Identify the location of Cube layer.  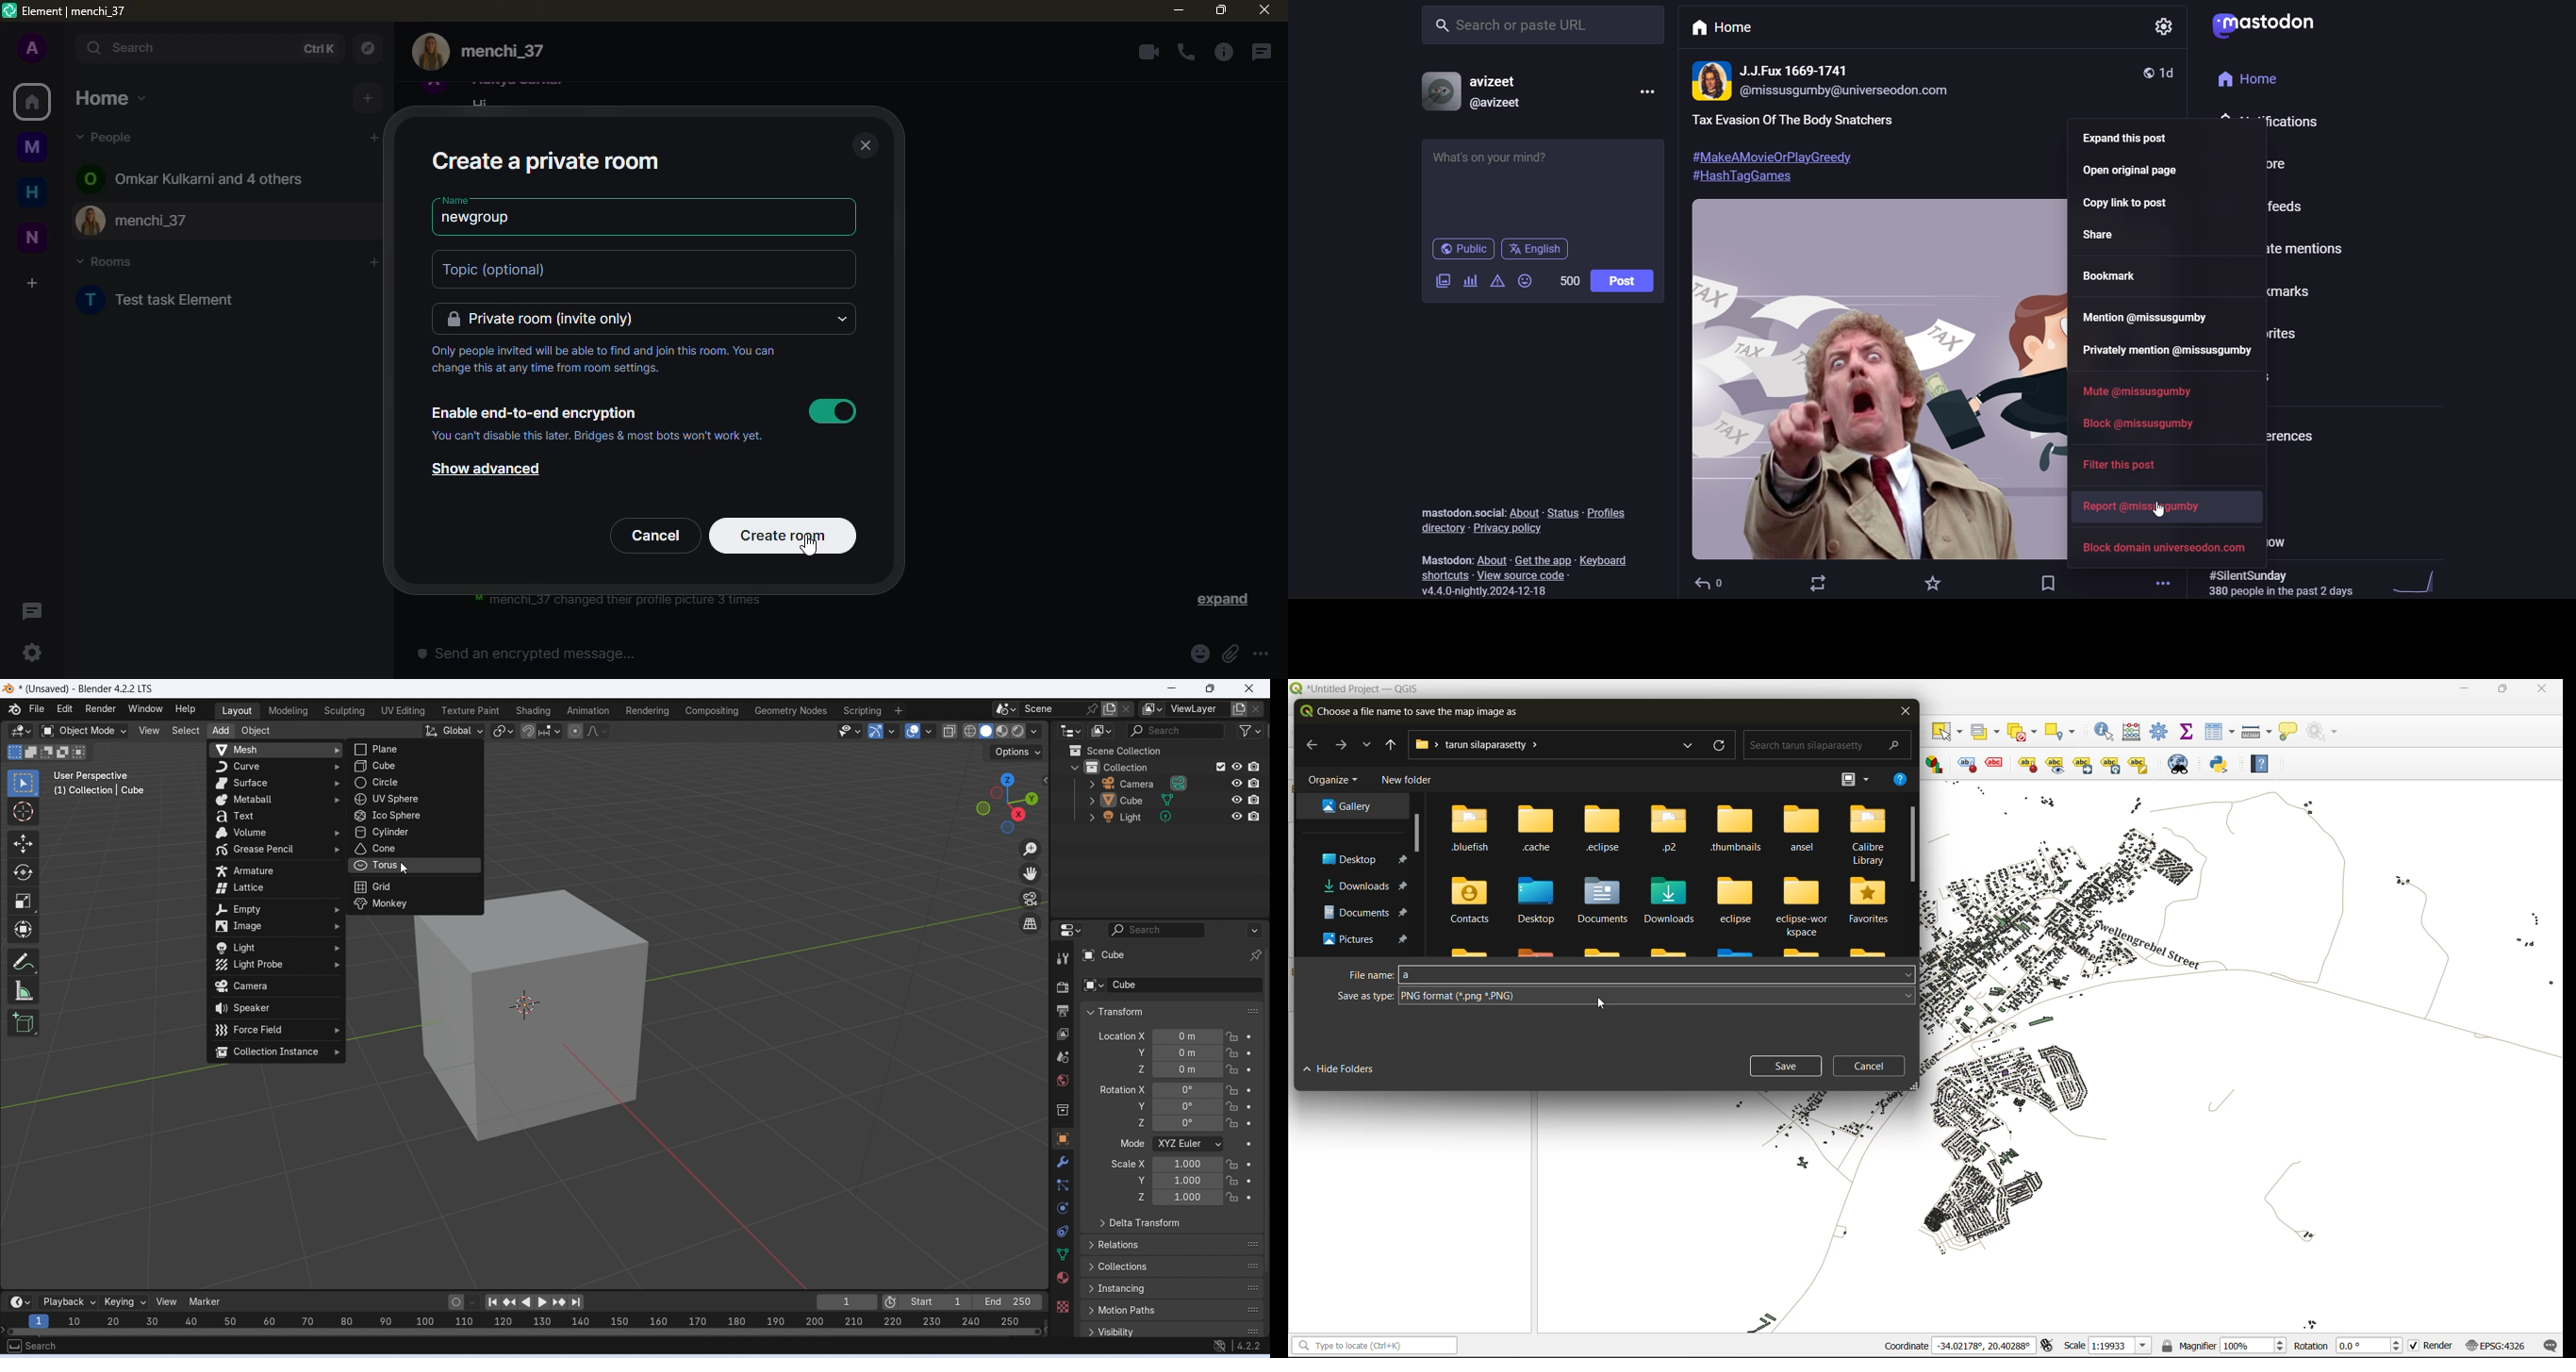
(1173, 799).